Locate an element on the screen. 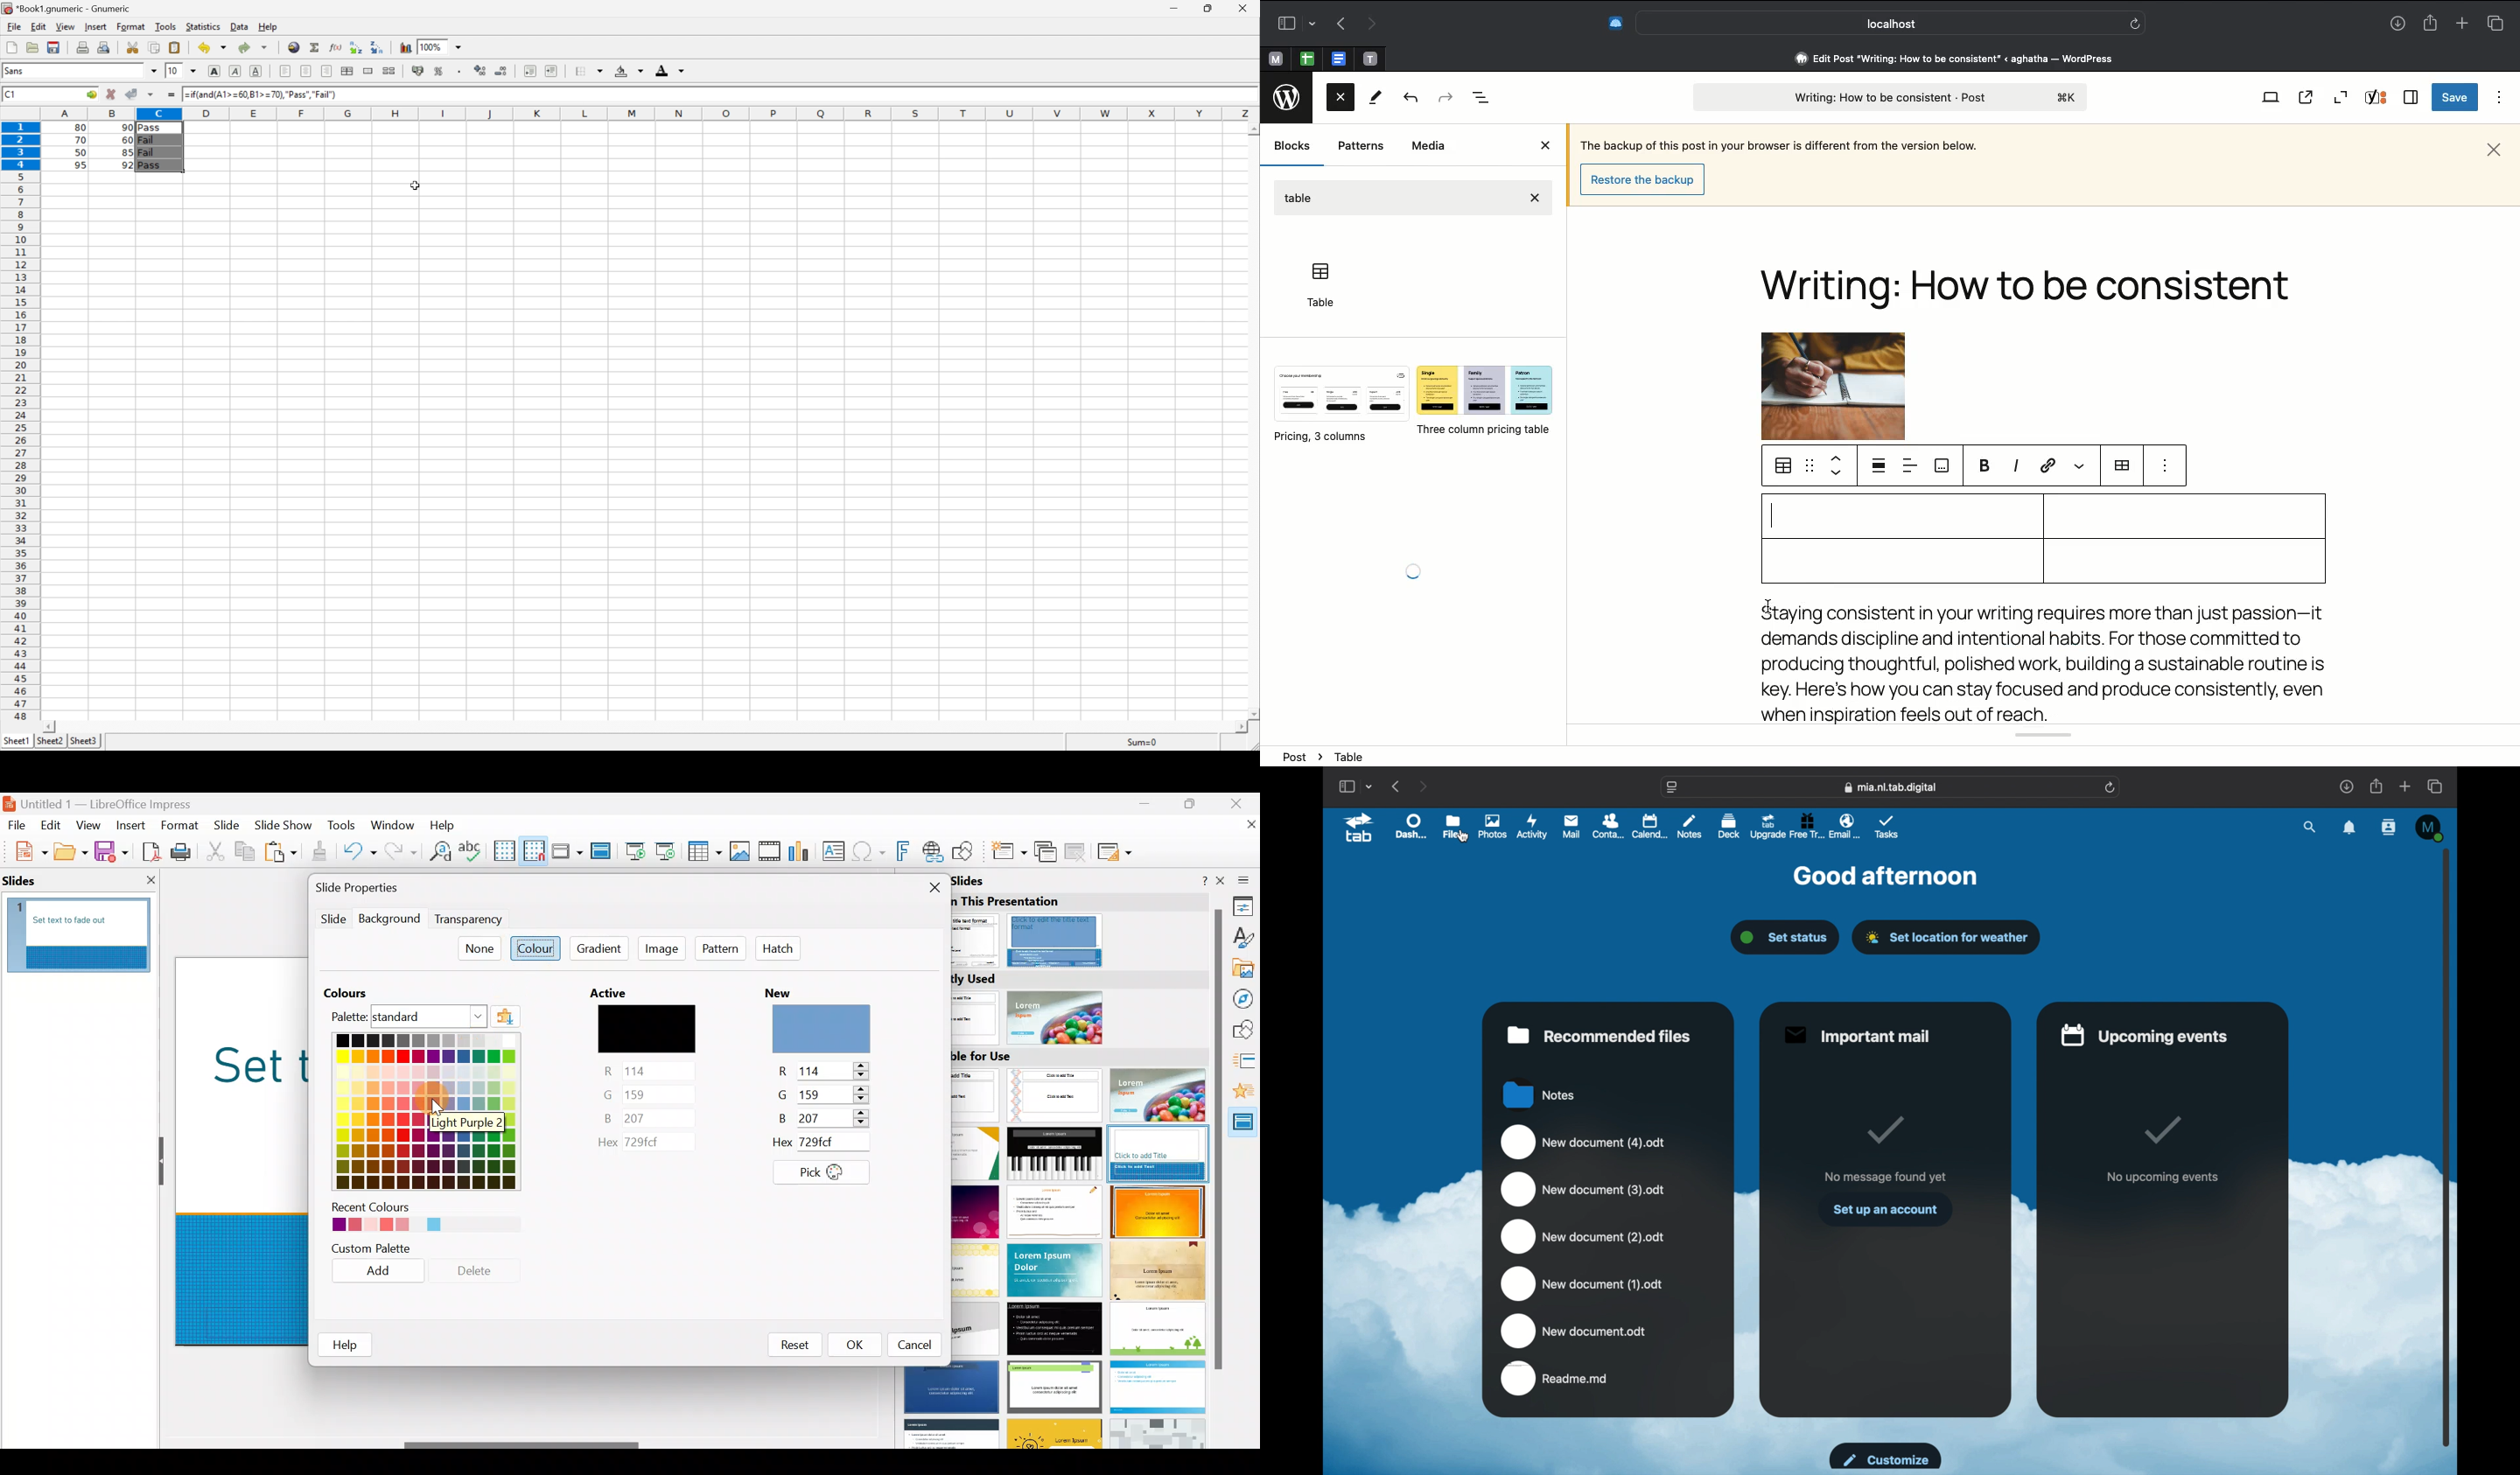 This screenshot has height=1484, width=2520. Copy is located at coordinates (243, 852).